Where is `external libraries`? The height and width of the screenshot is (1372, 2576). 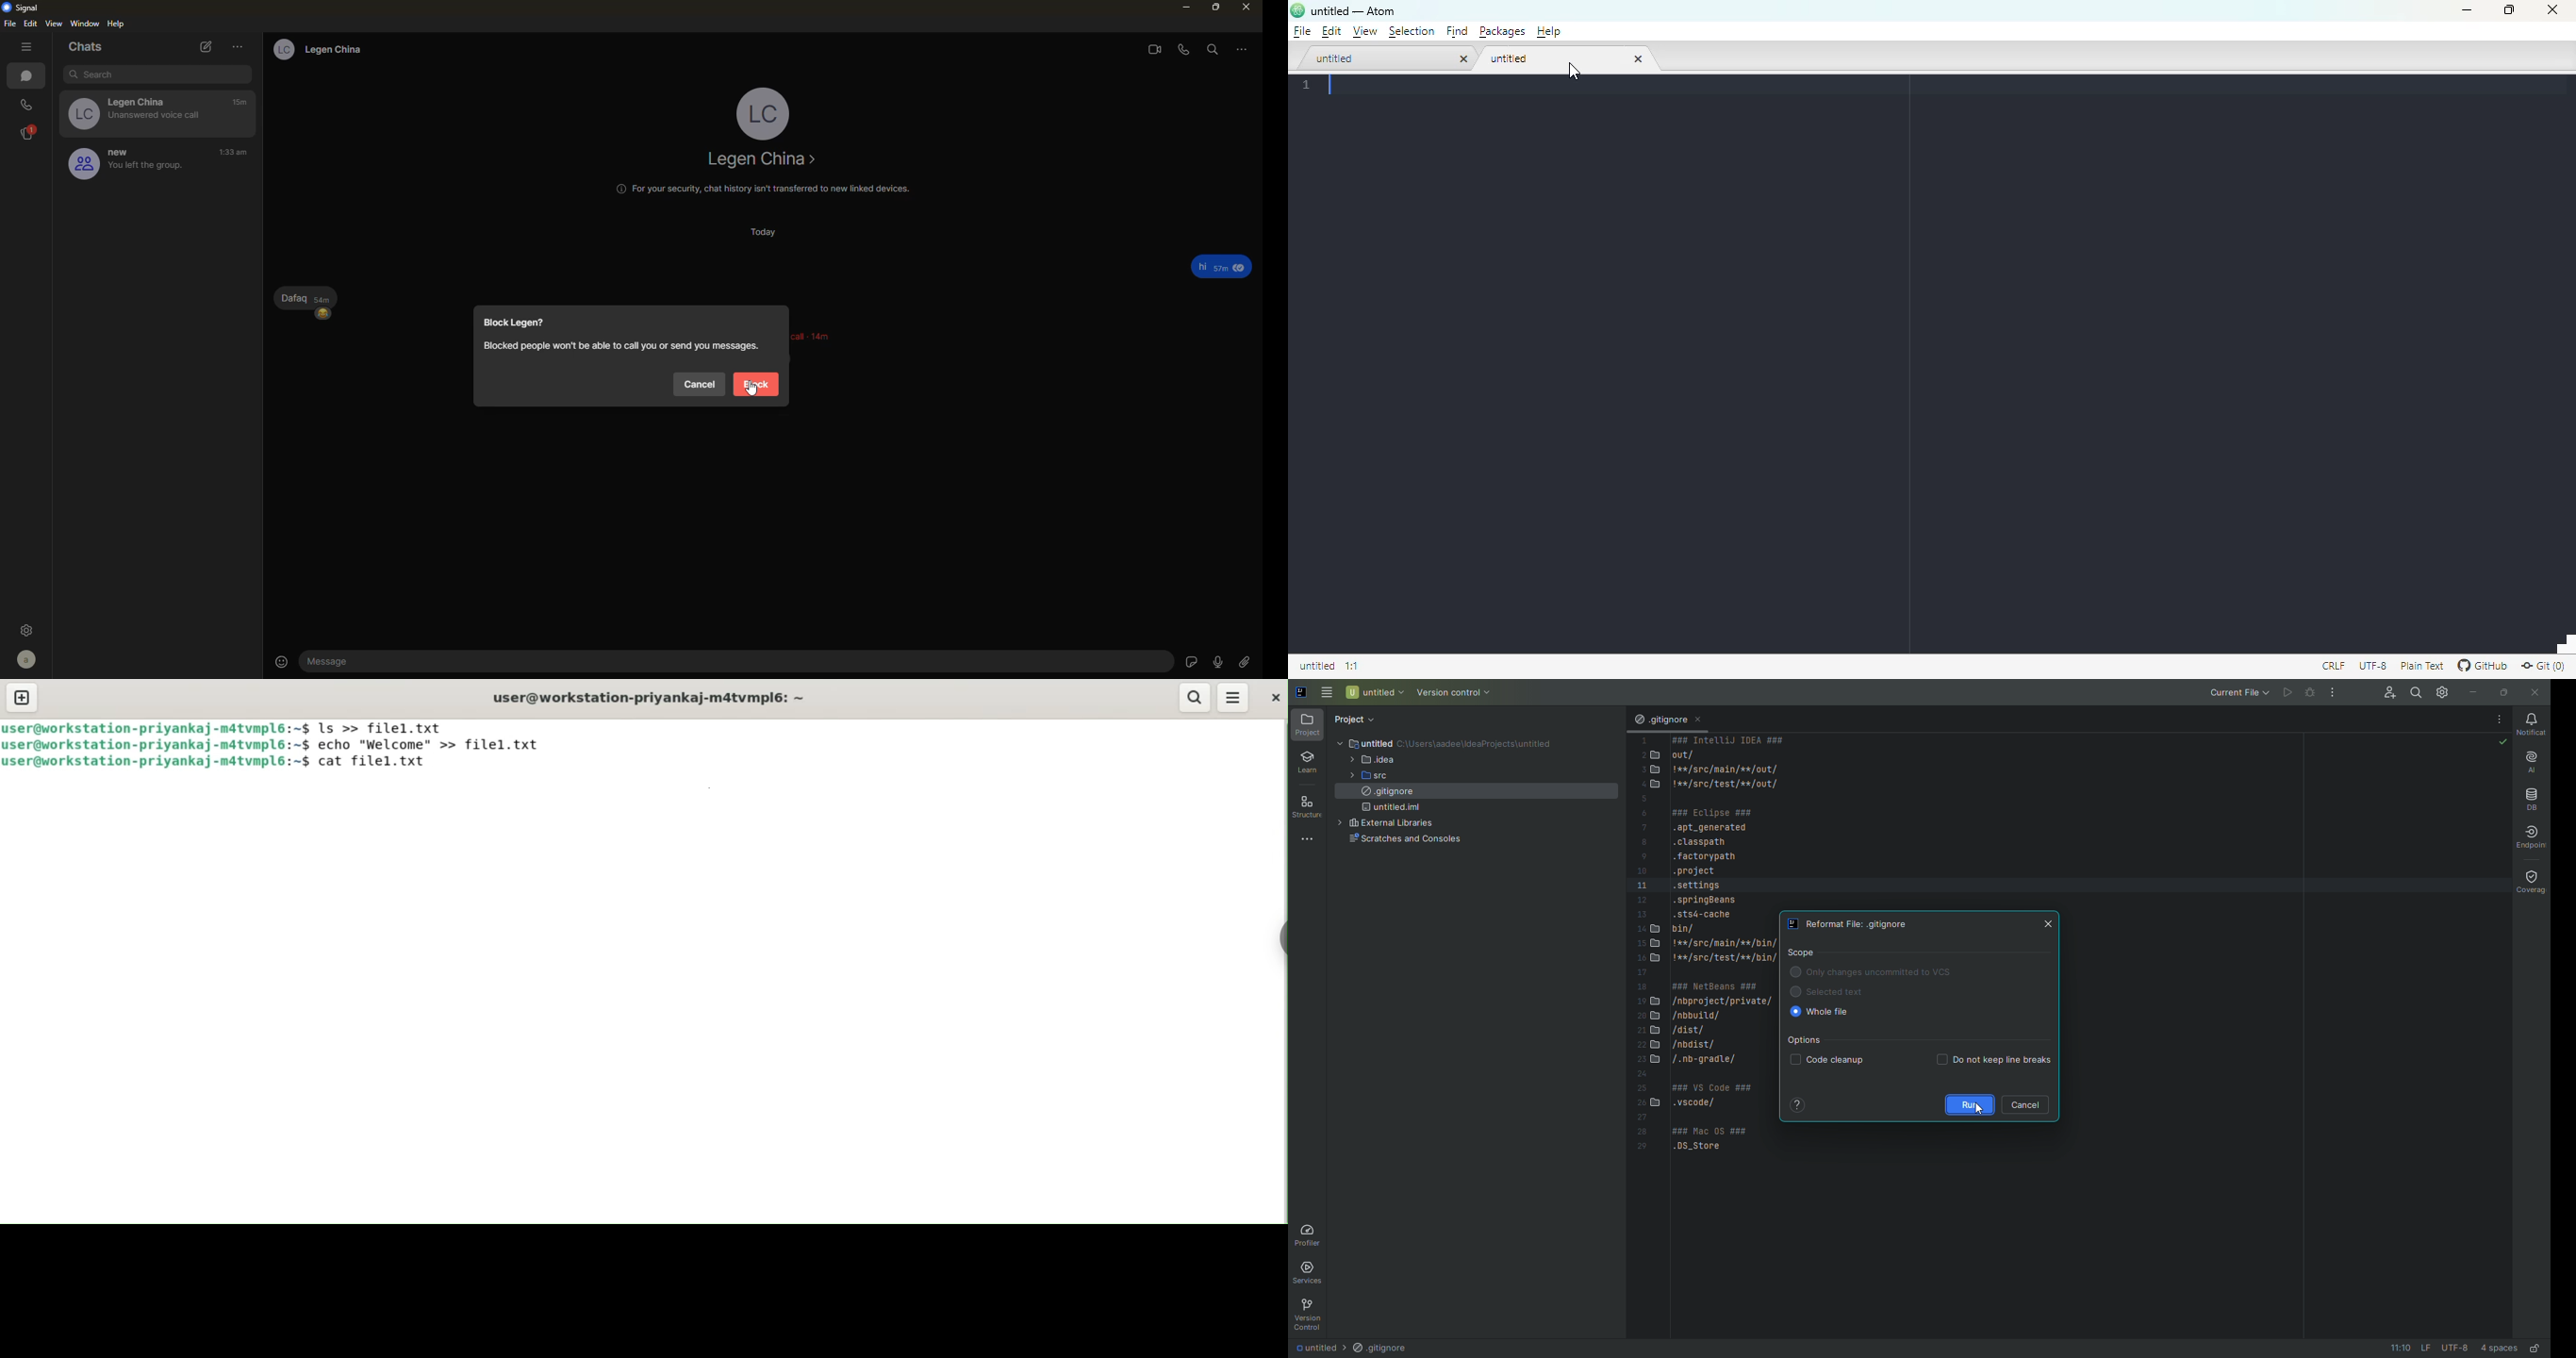
external libraries is located at coordinates (1397, 824).